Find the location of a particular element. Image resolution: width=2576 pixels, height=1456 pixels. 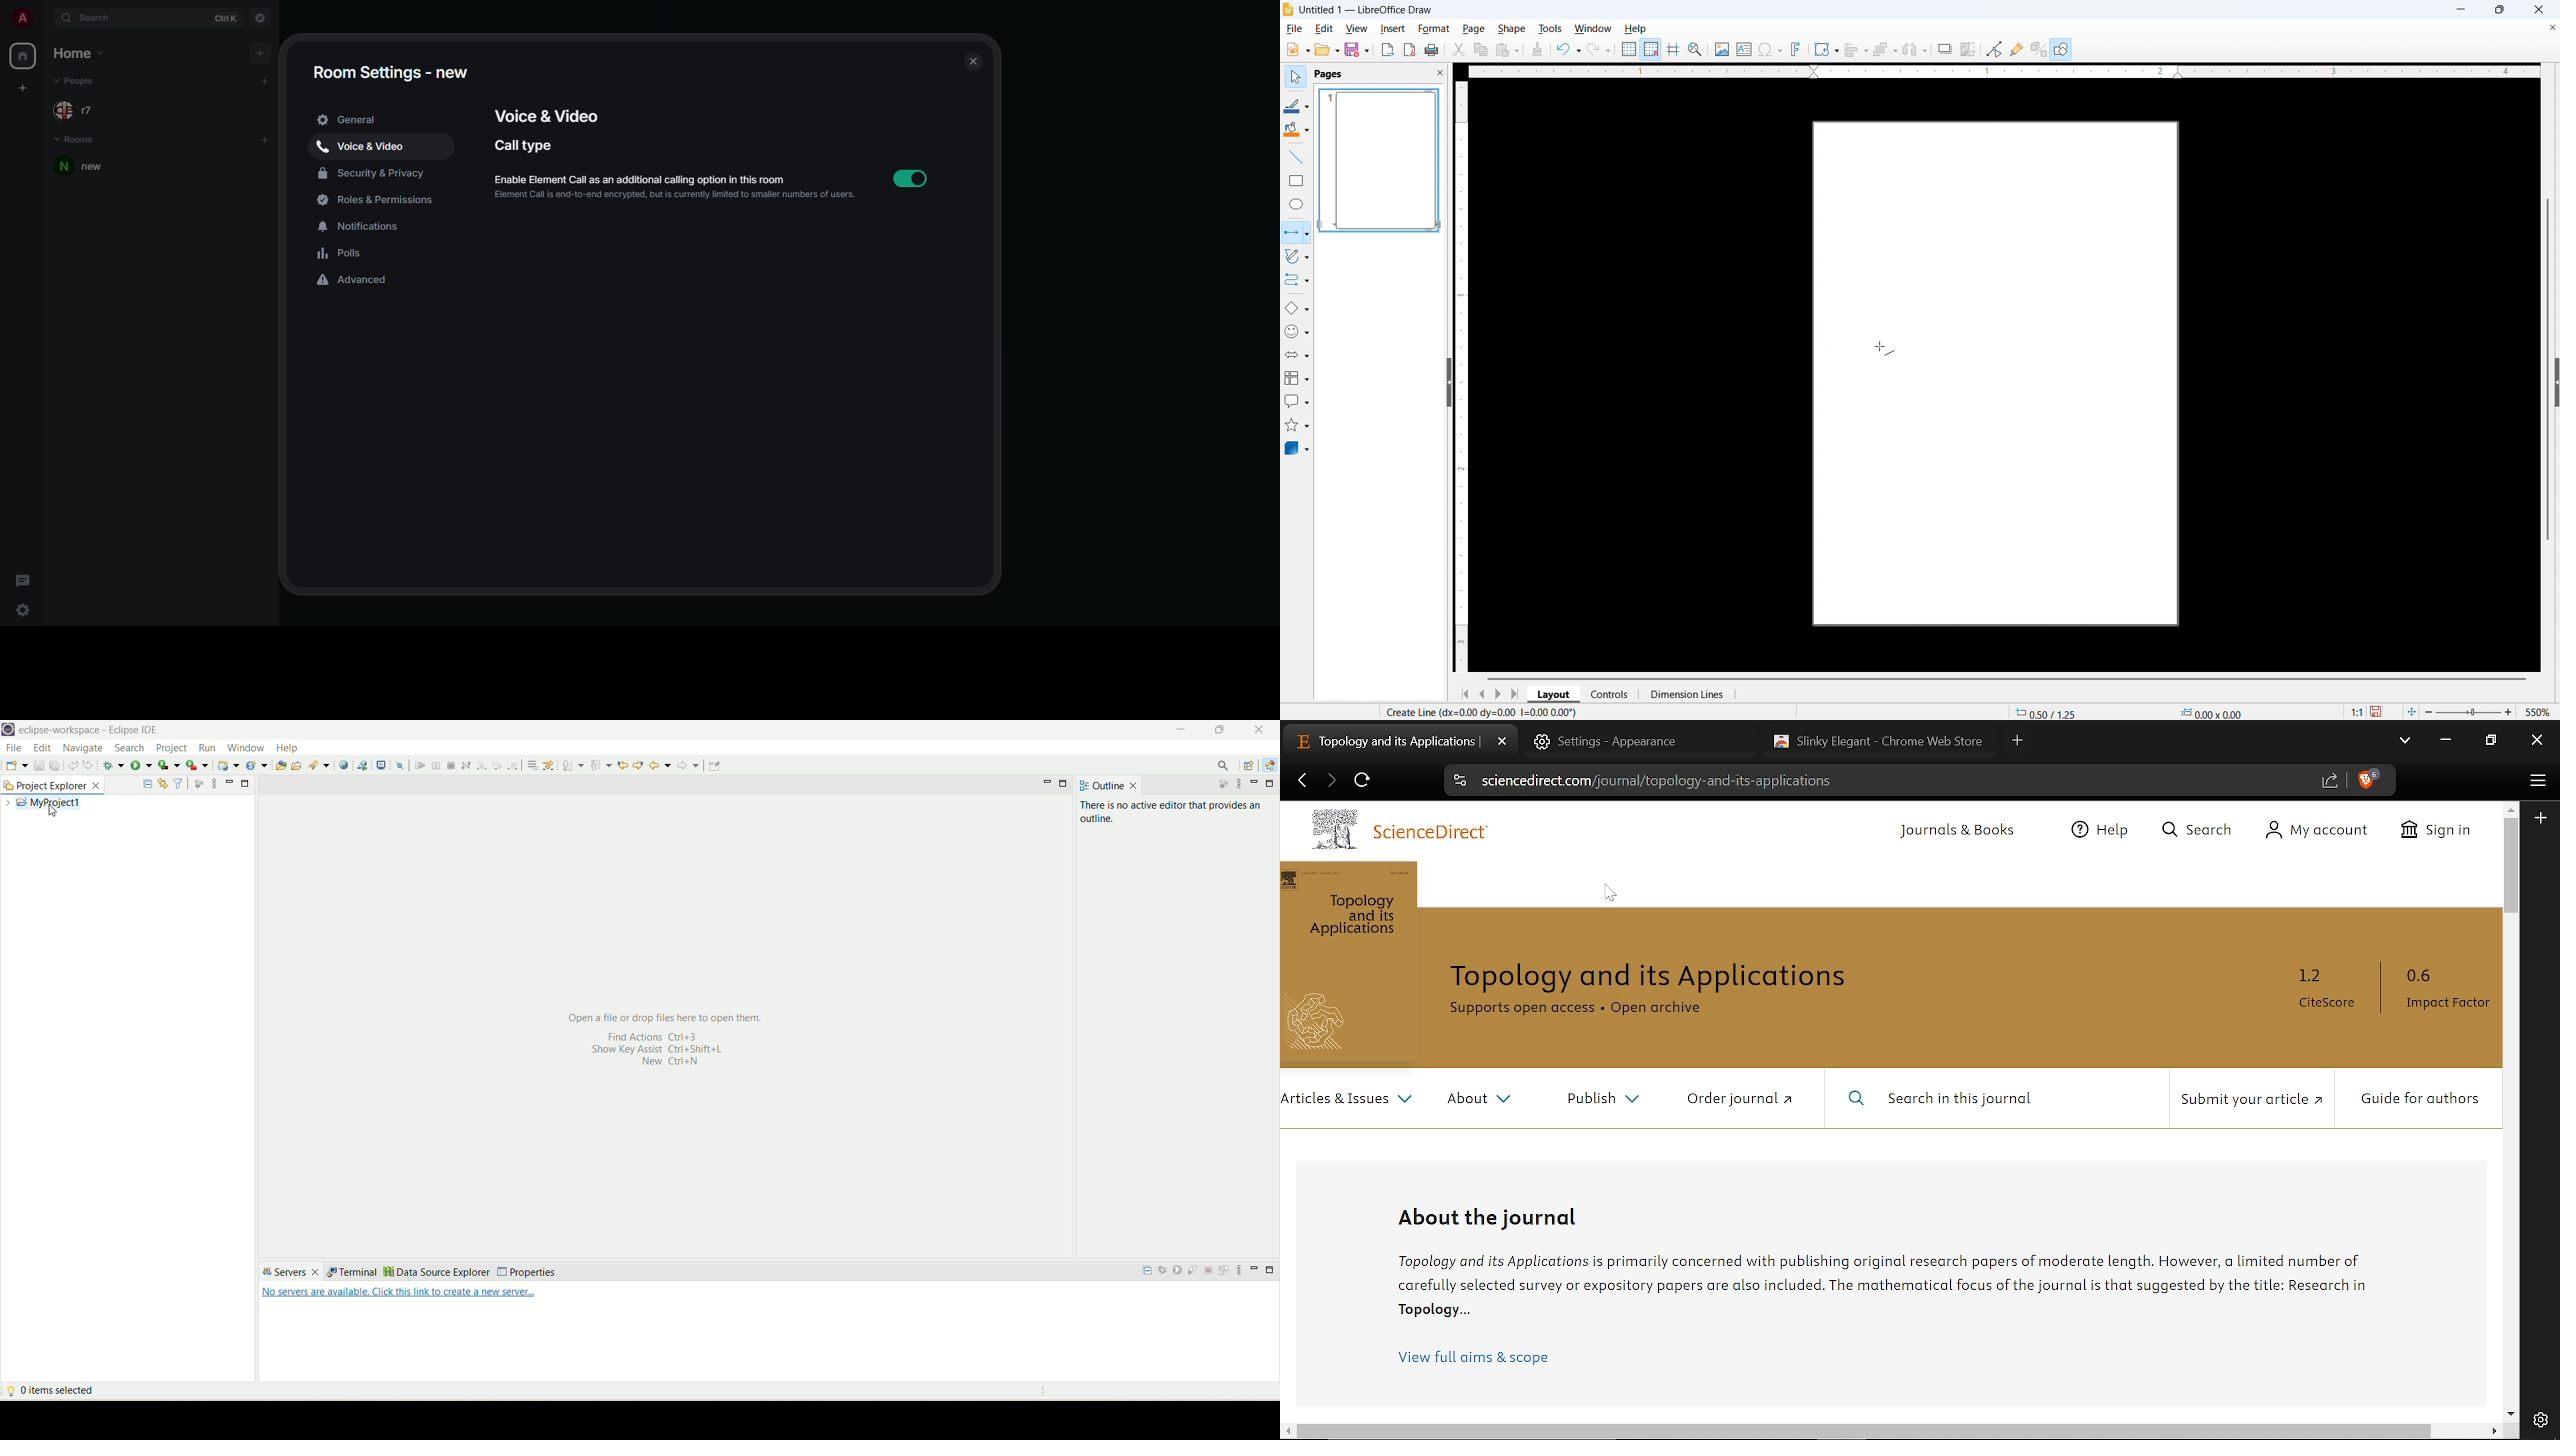

pages  is located at coordinates (1330, 74).